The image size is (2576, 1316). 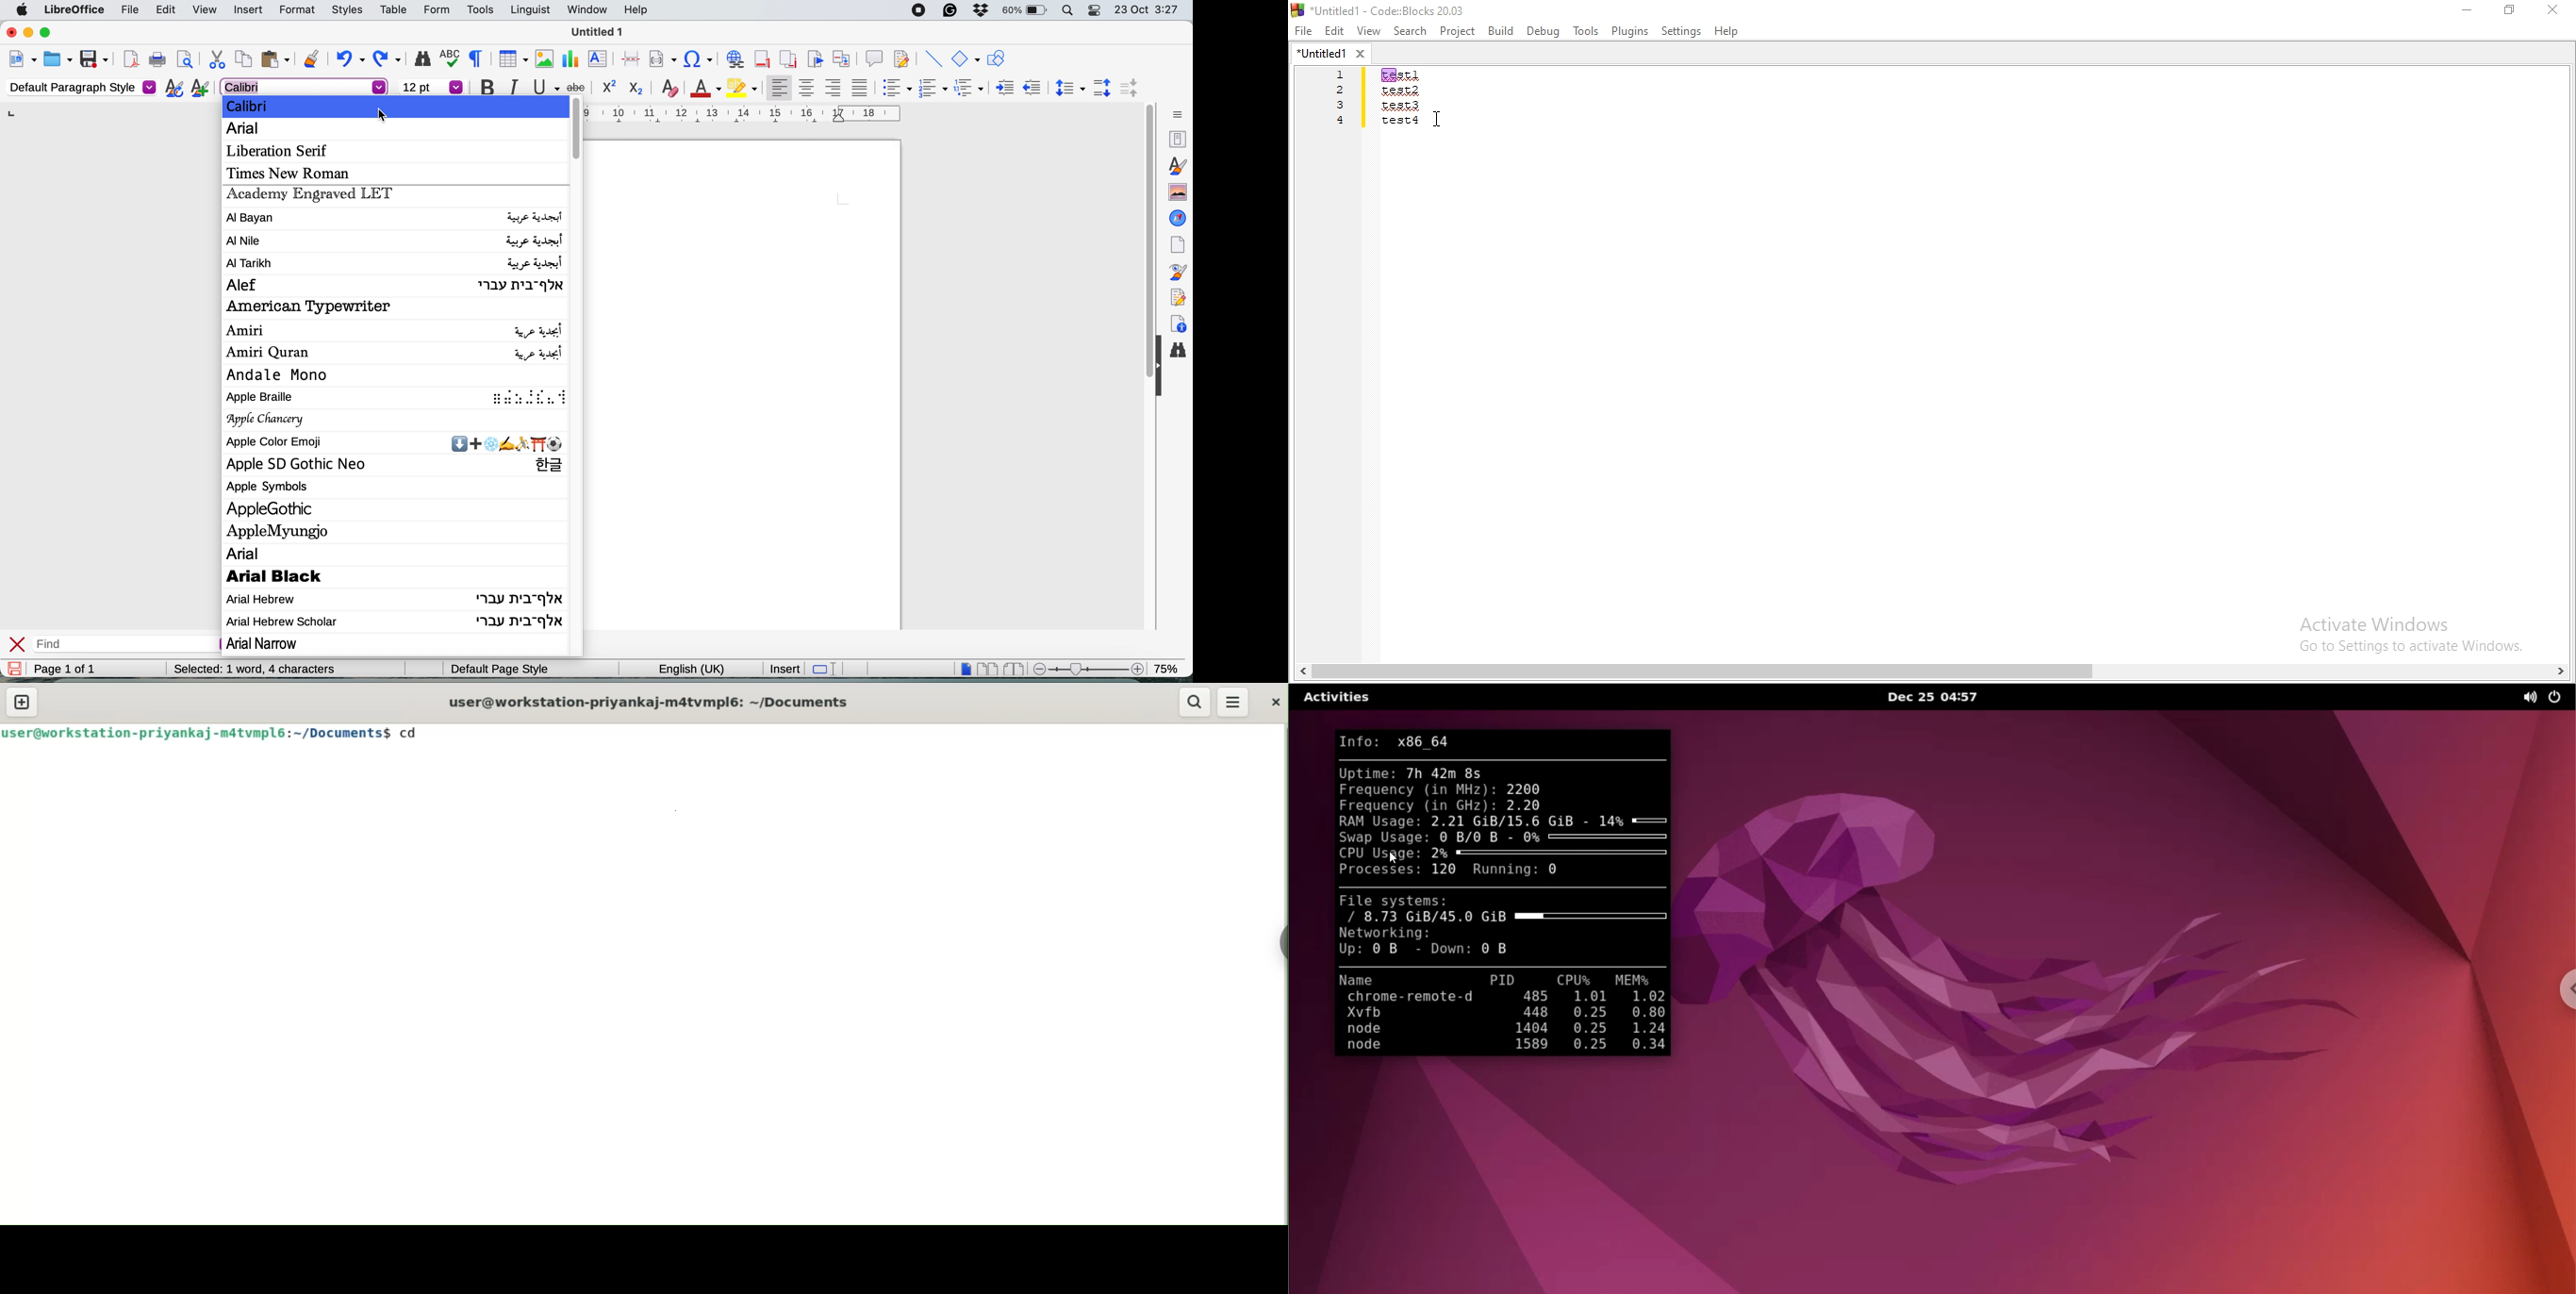 I want to click on apple chancery, so click(x=268, y=419).